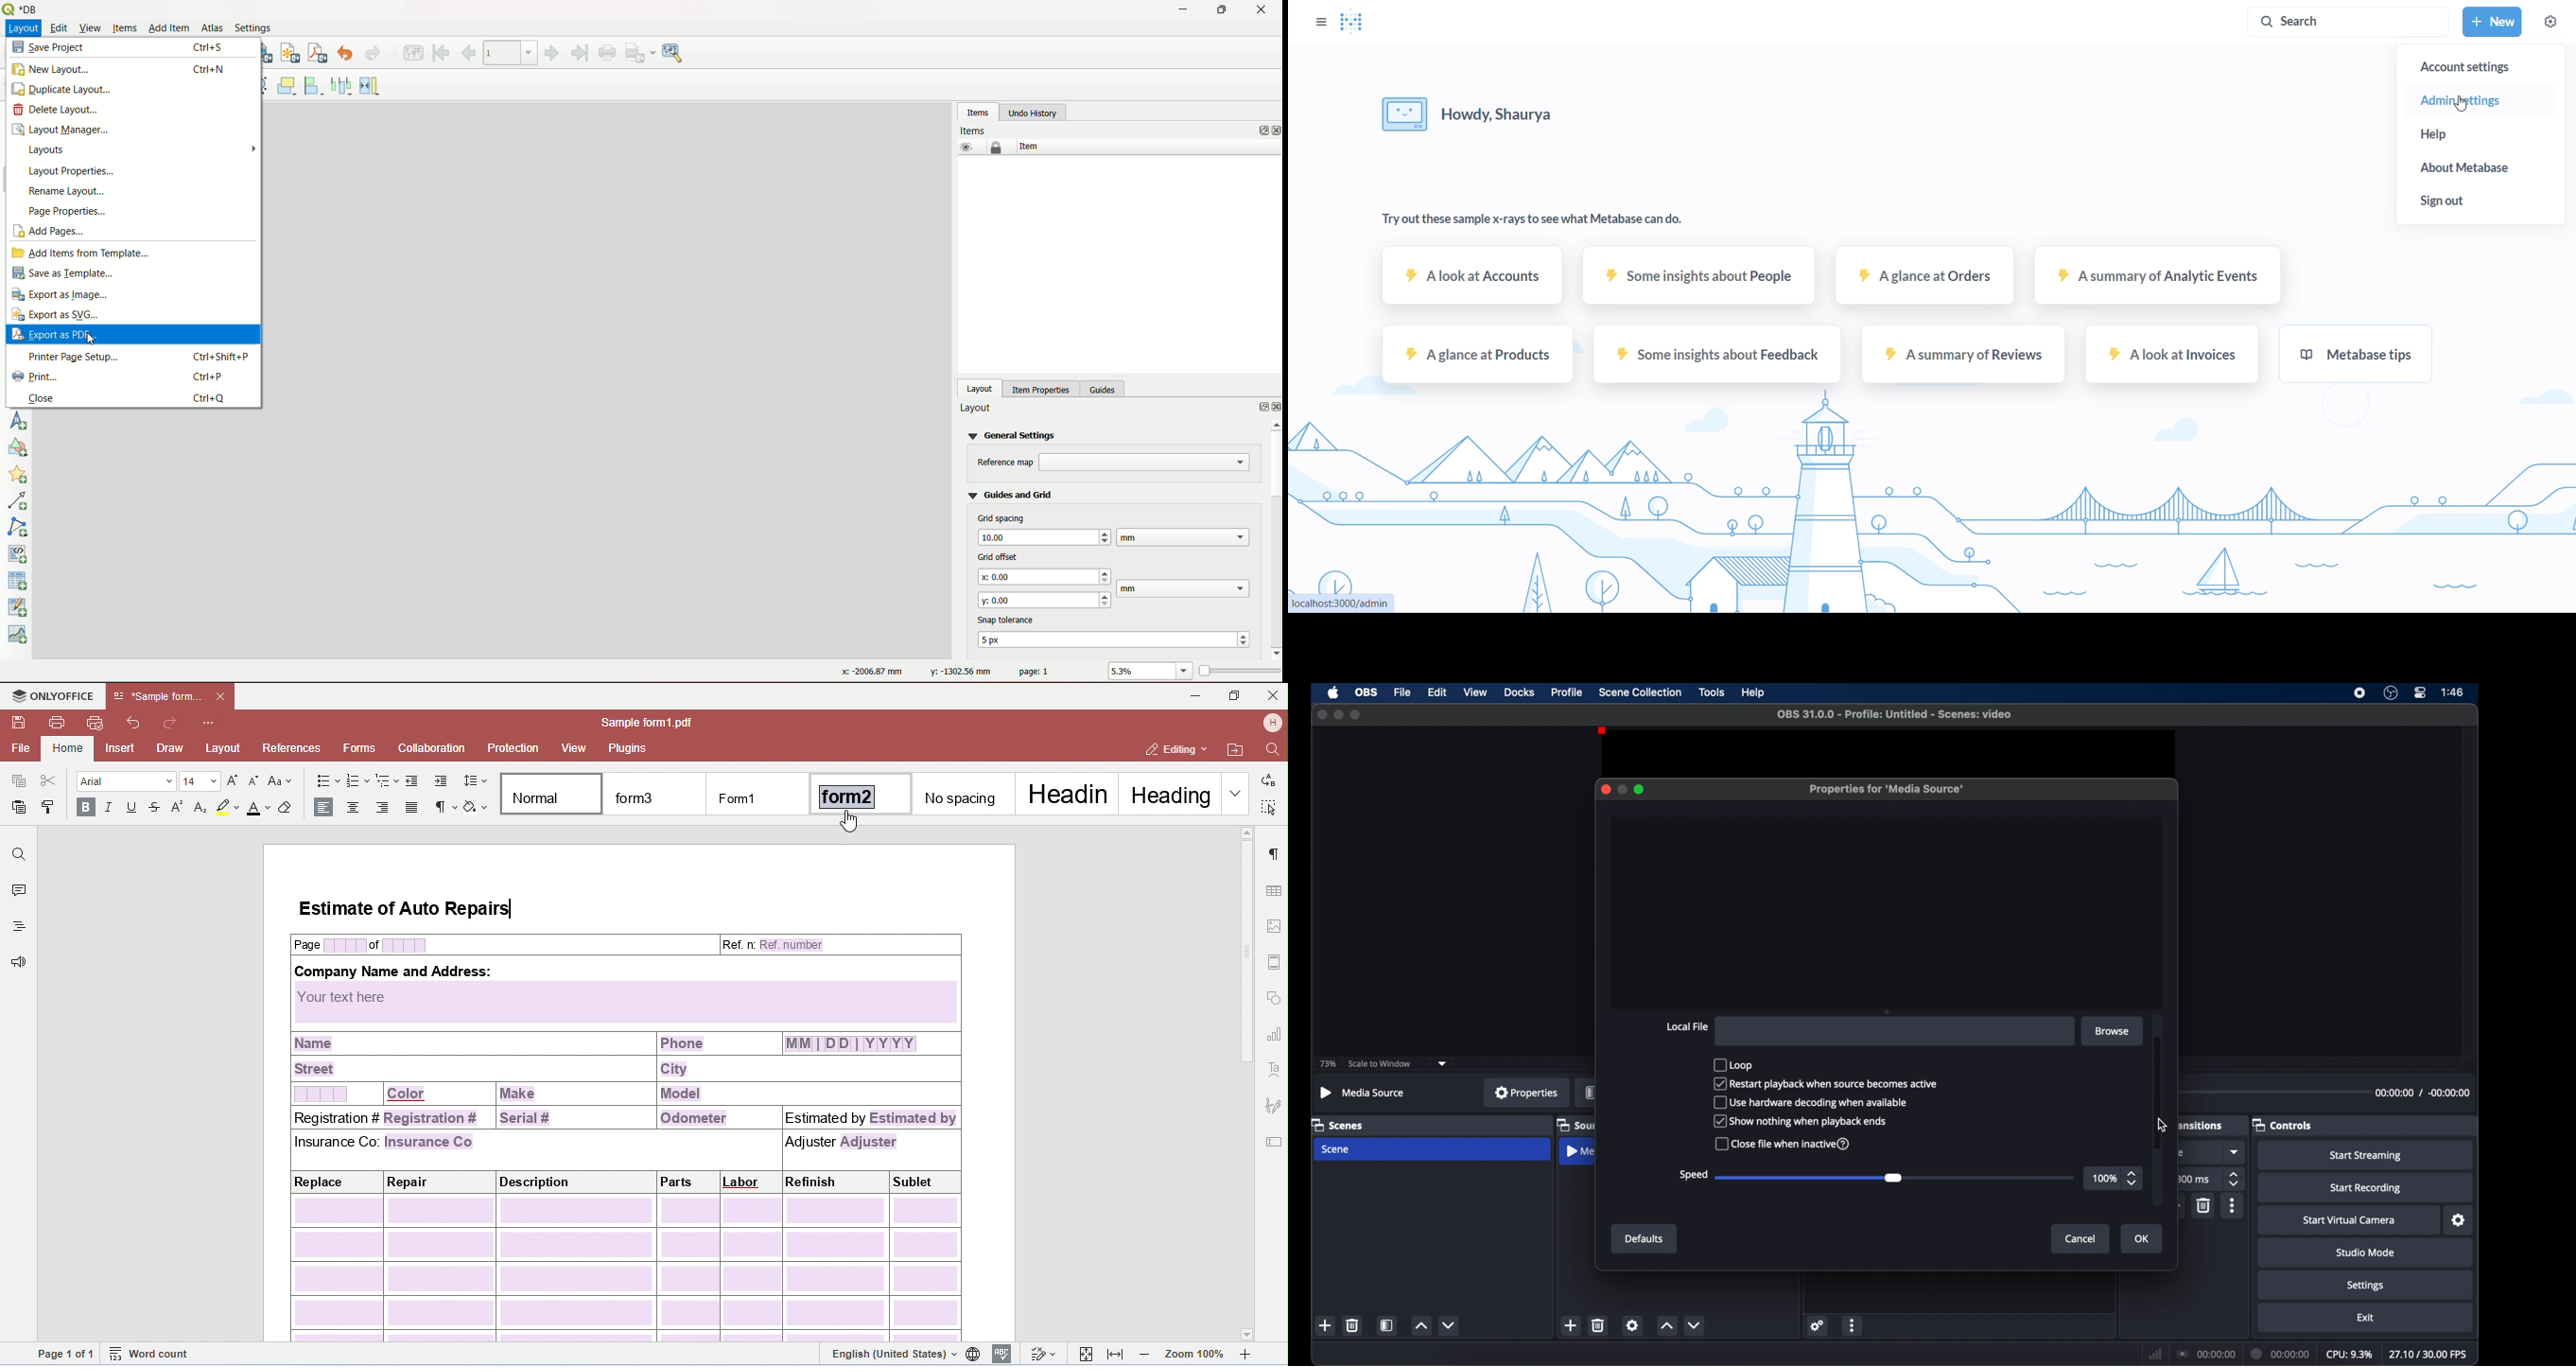  I want to click on find, so click(1269, 747).